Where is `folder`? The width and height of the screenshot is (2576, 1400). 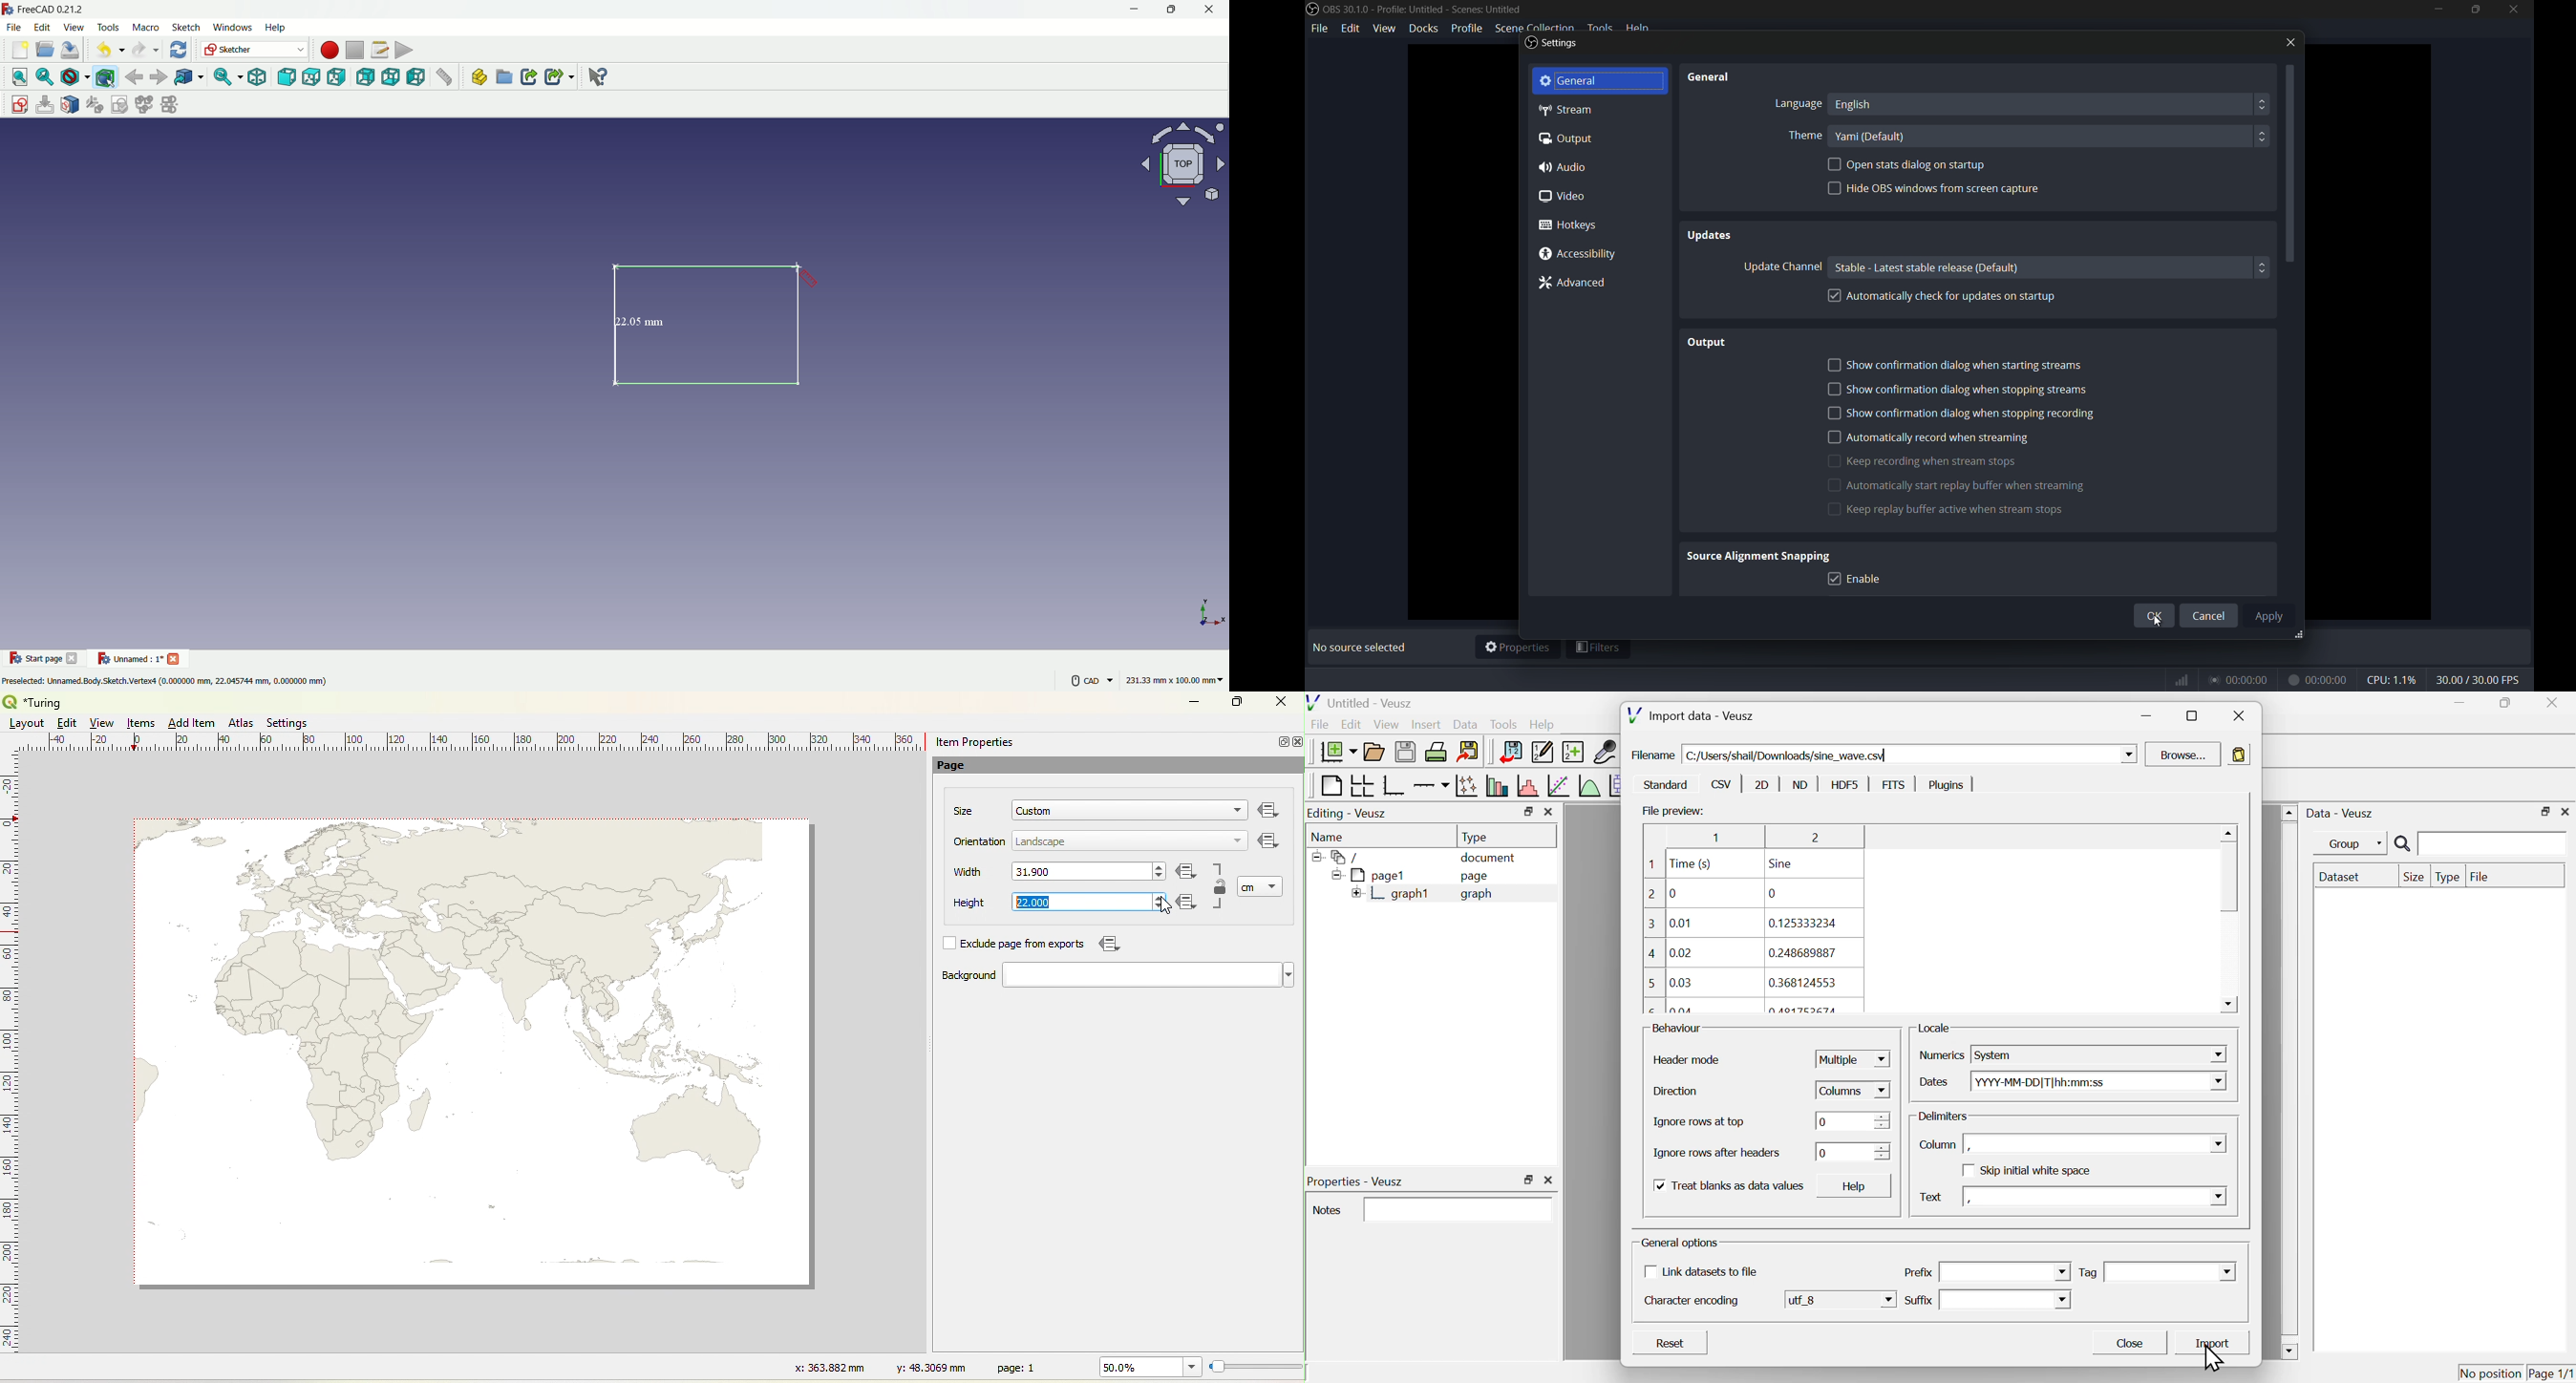 folder is located at coordinates (1341, 856).